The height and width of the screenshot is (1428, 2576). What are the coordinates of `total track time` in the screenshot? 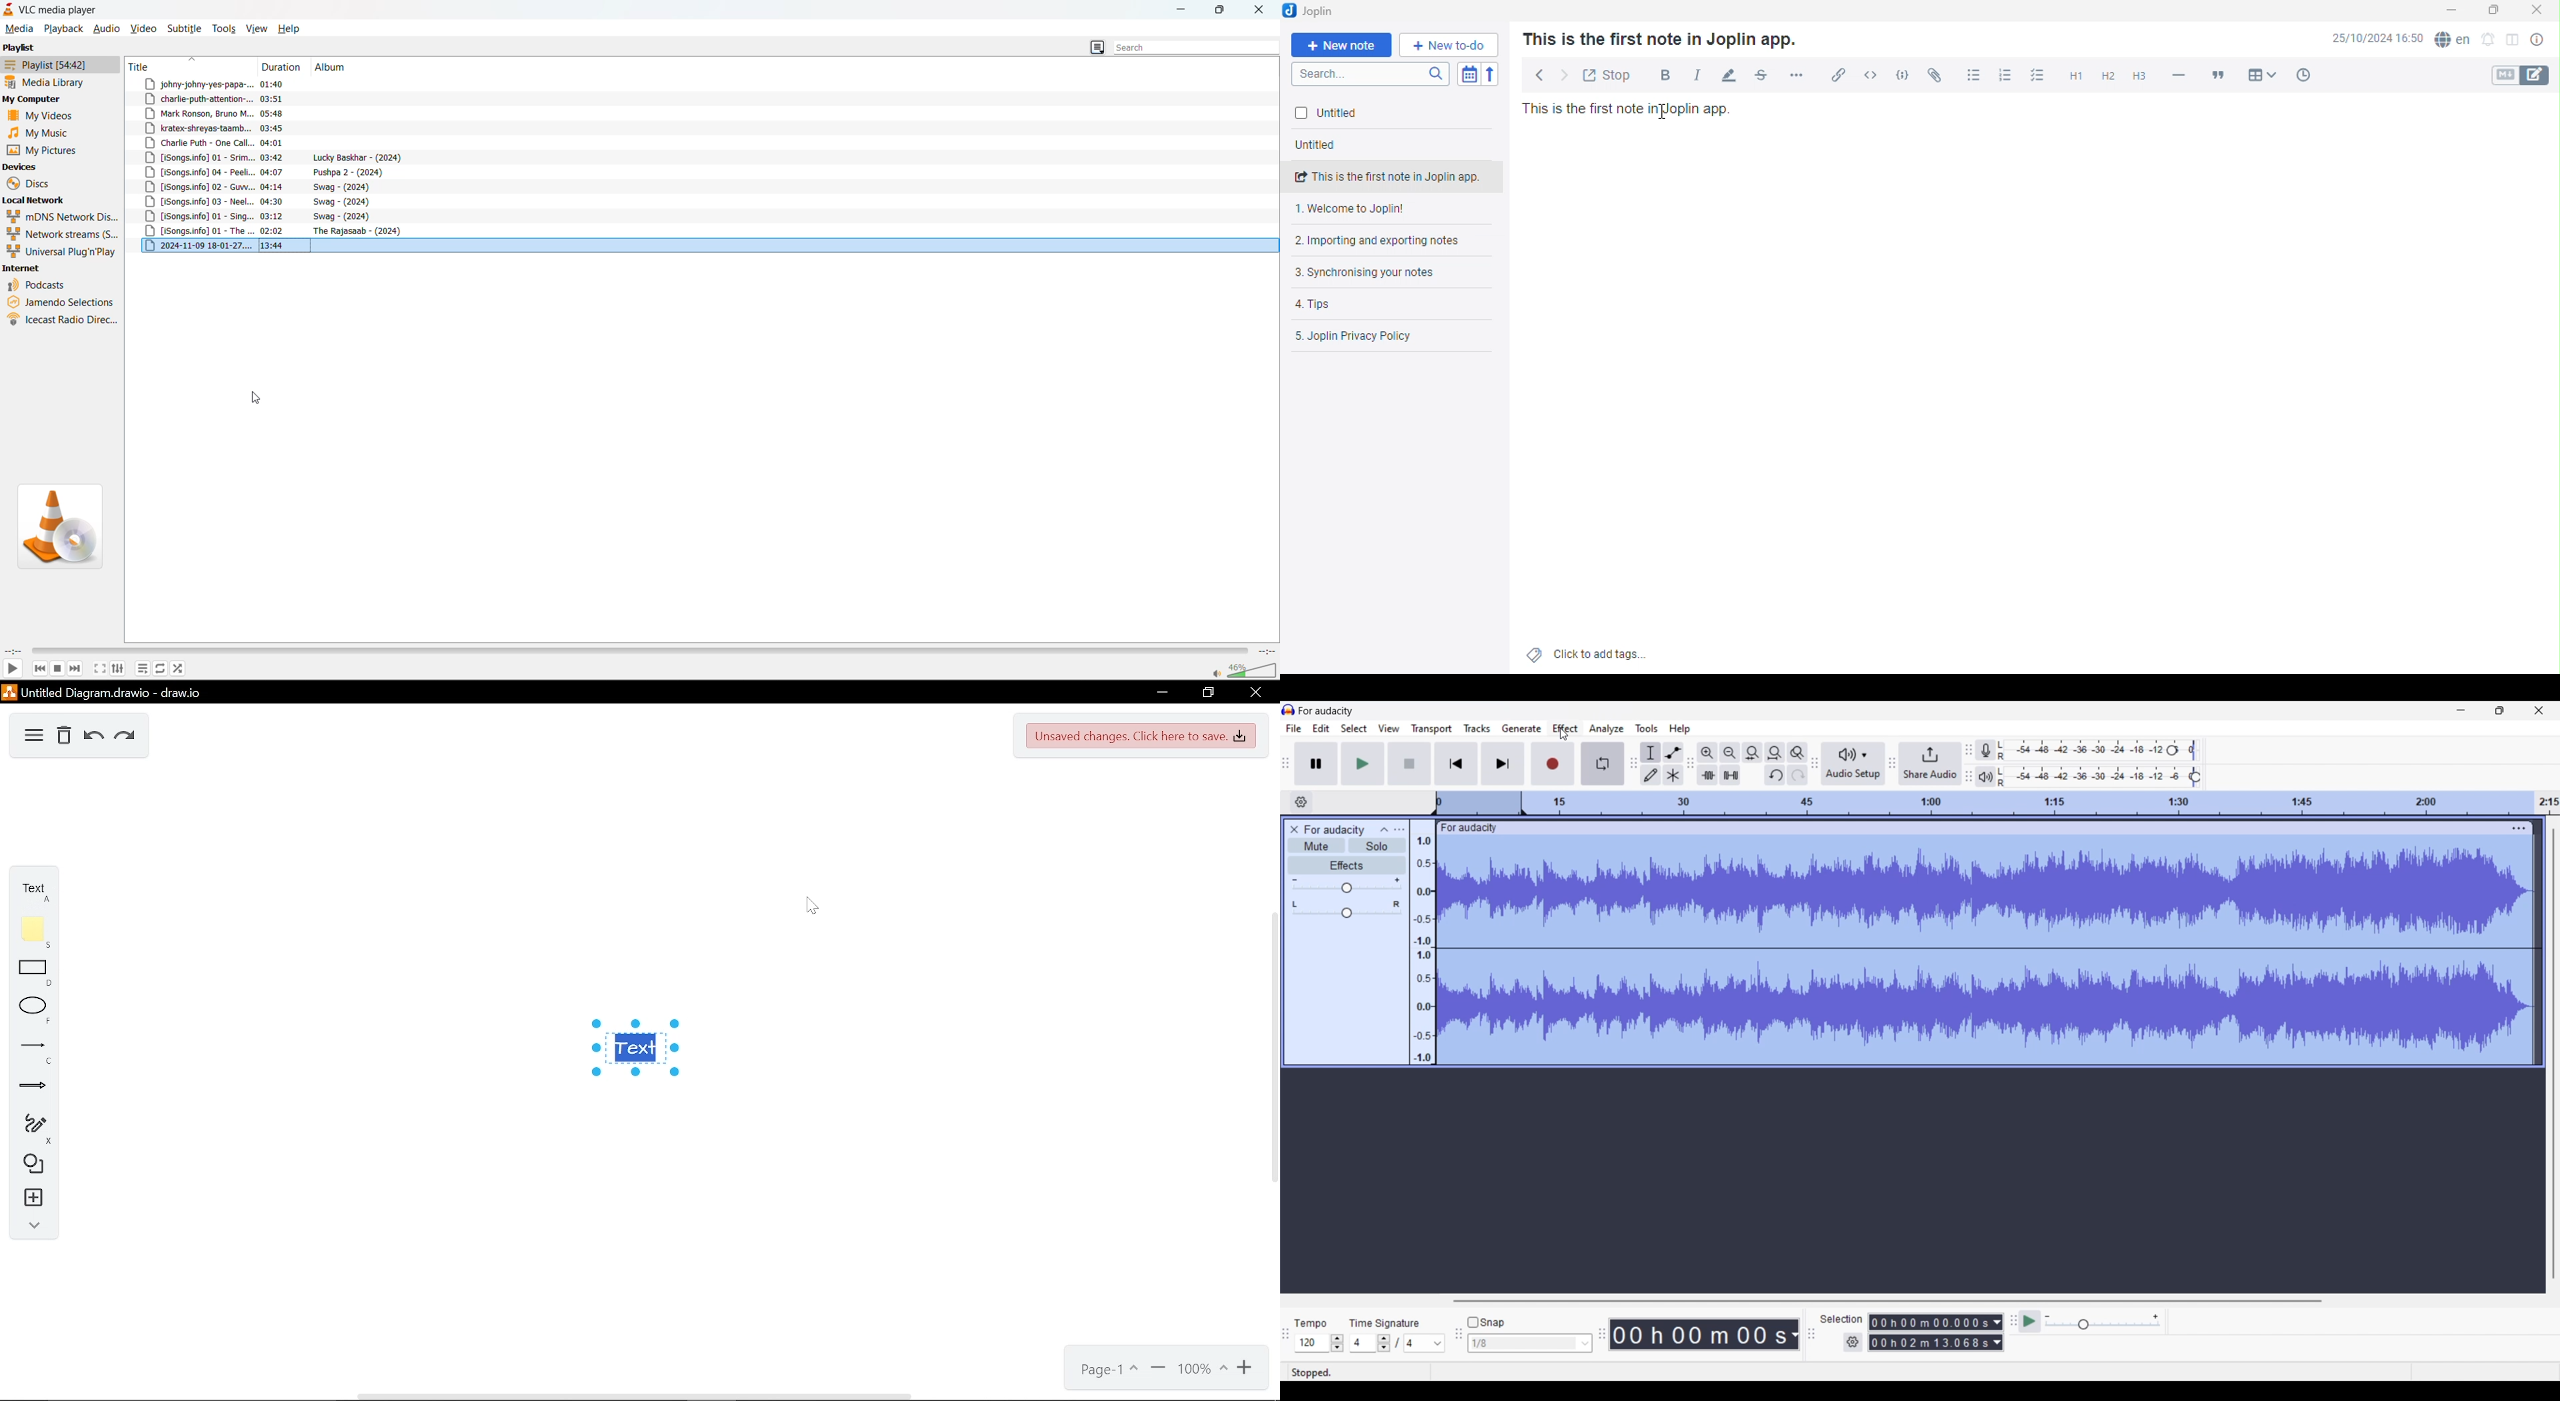 It's located at (1265, 650).